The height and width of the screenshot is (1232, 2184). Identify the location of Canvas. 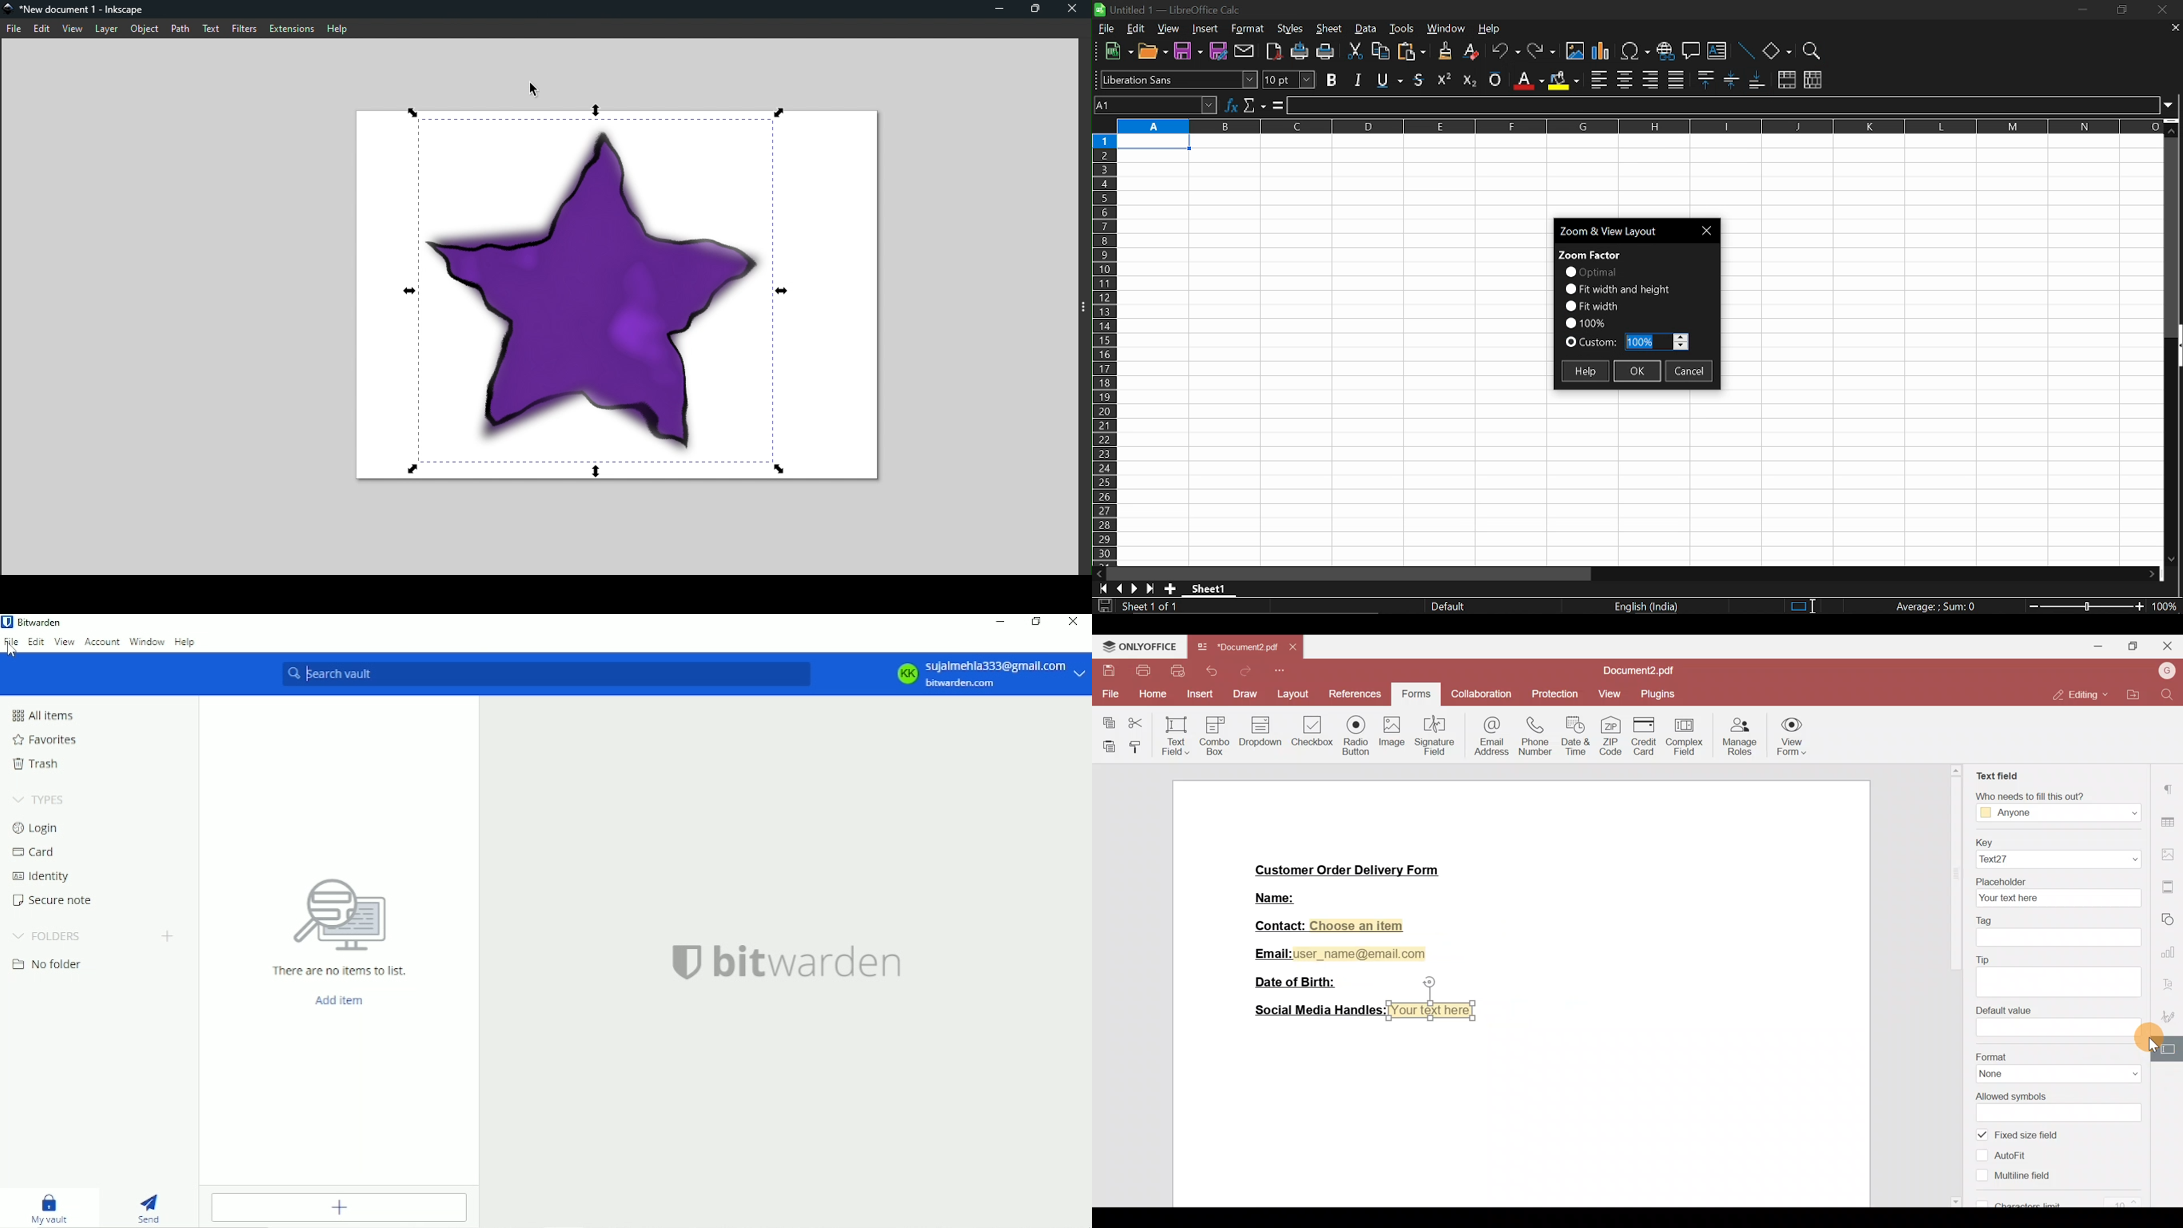
(614, 298).